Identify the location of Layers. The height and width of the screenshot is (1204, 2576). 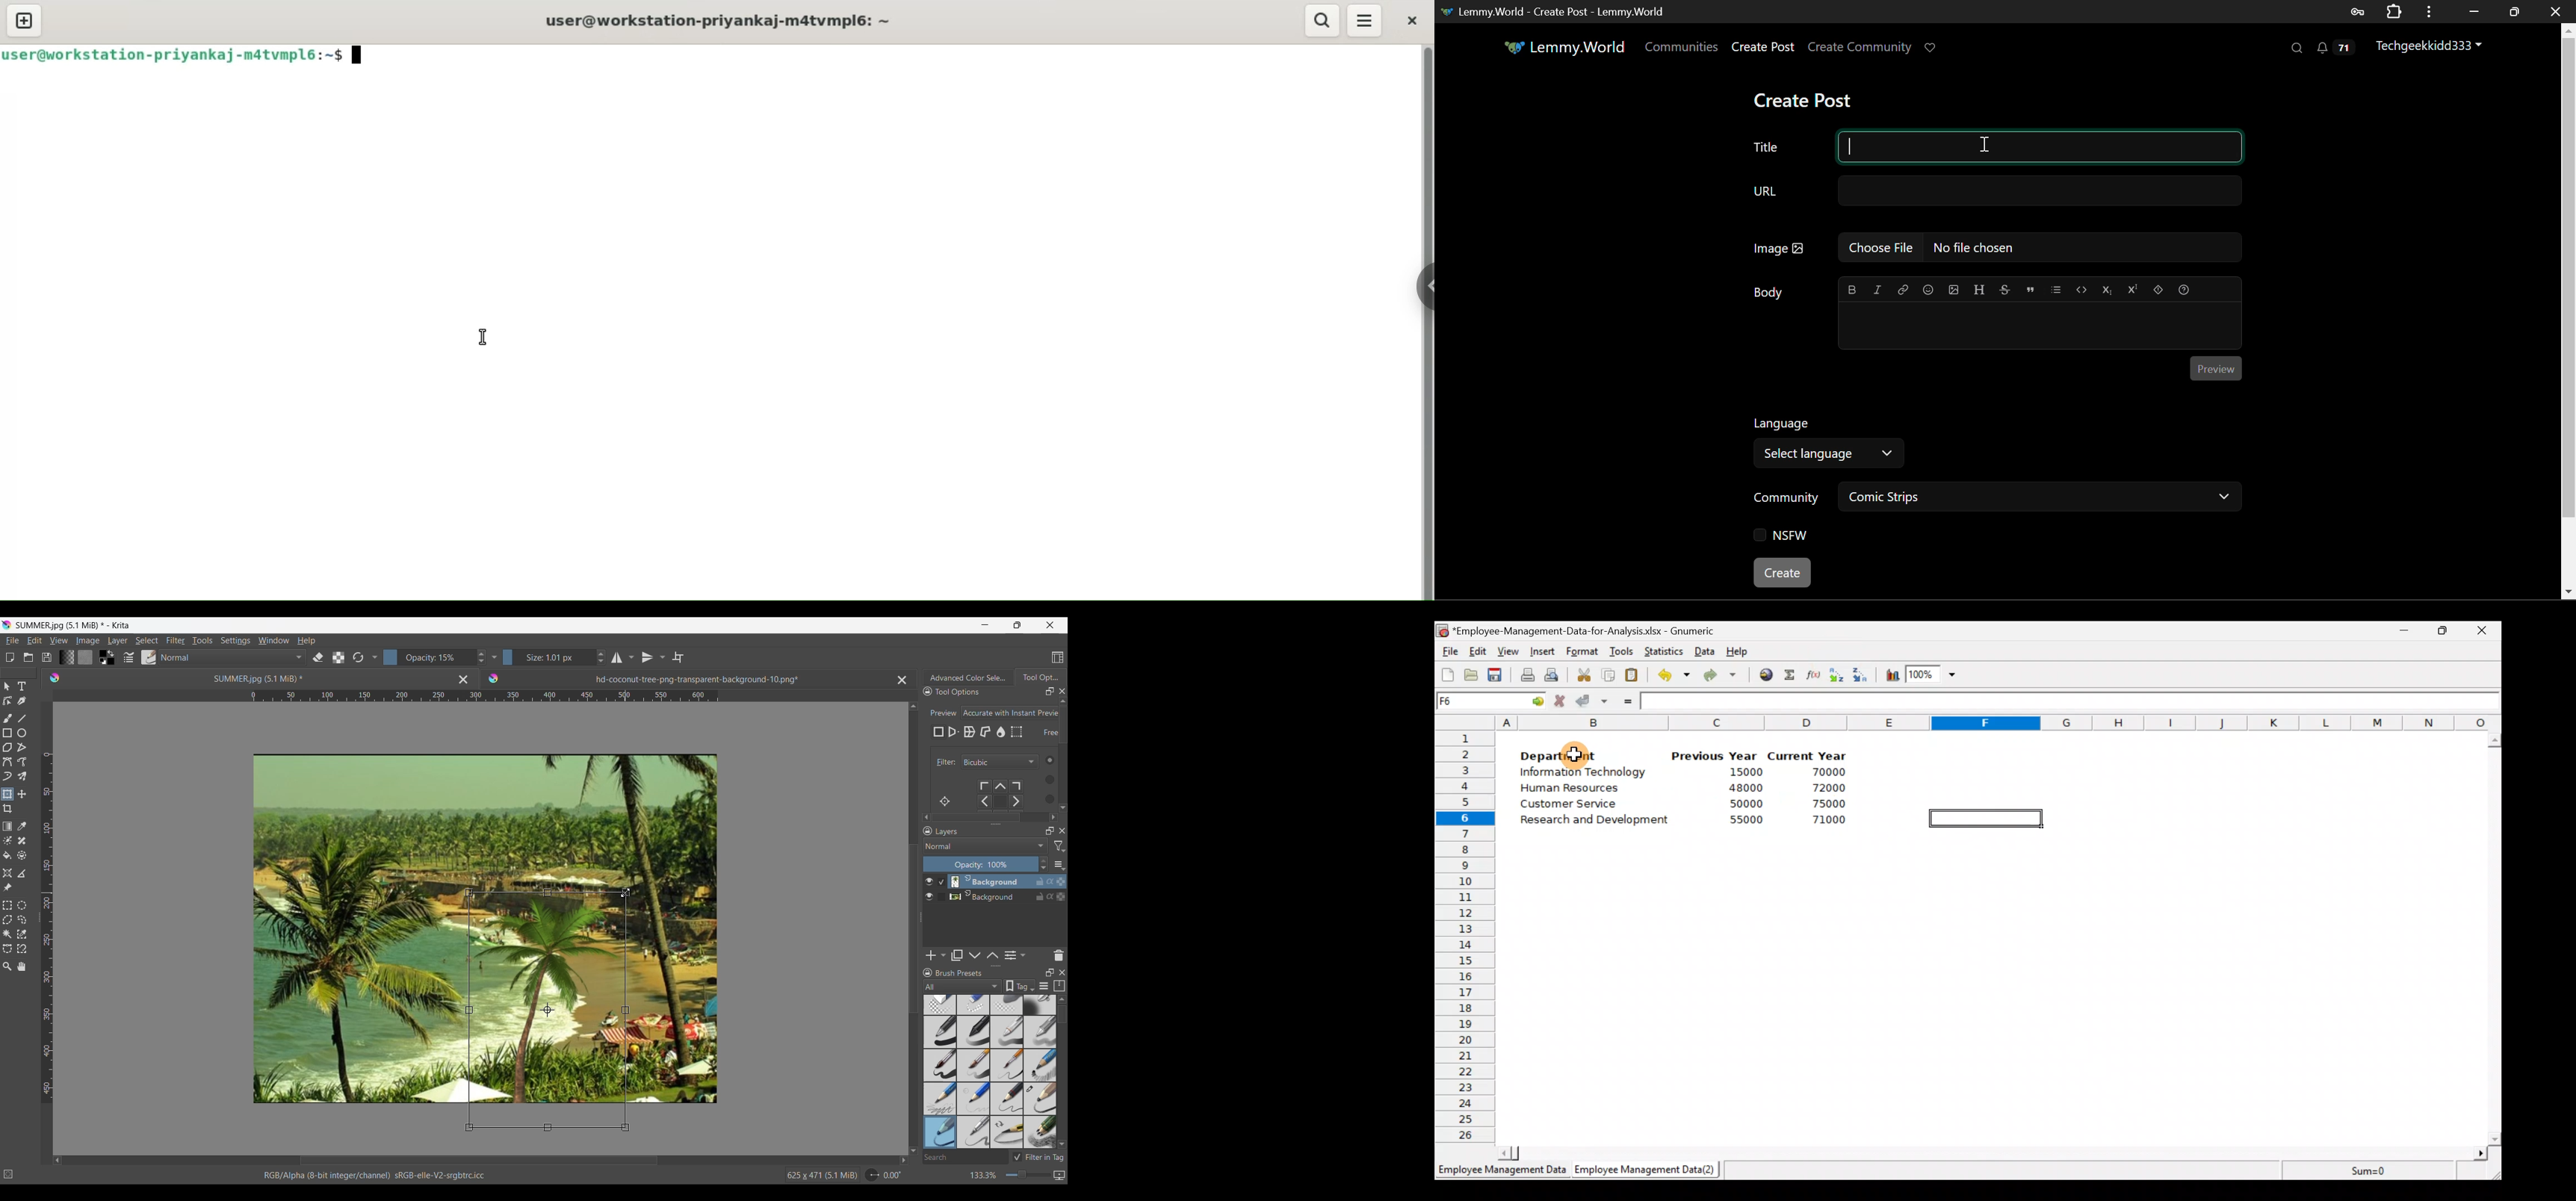
(988, 832).